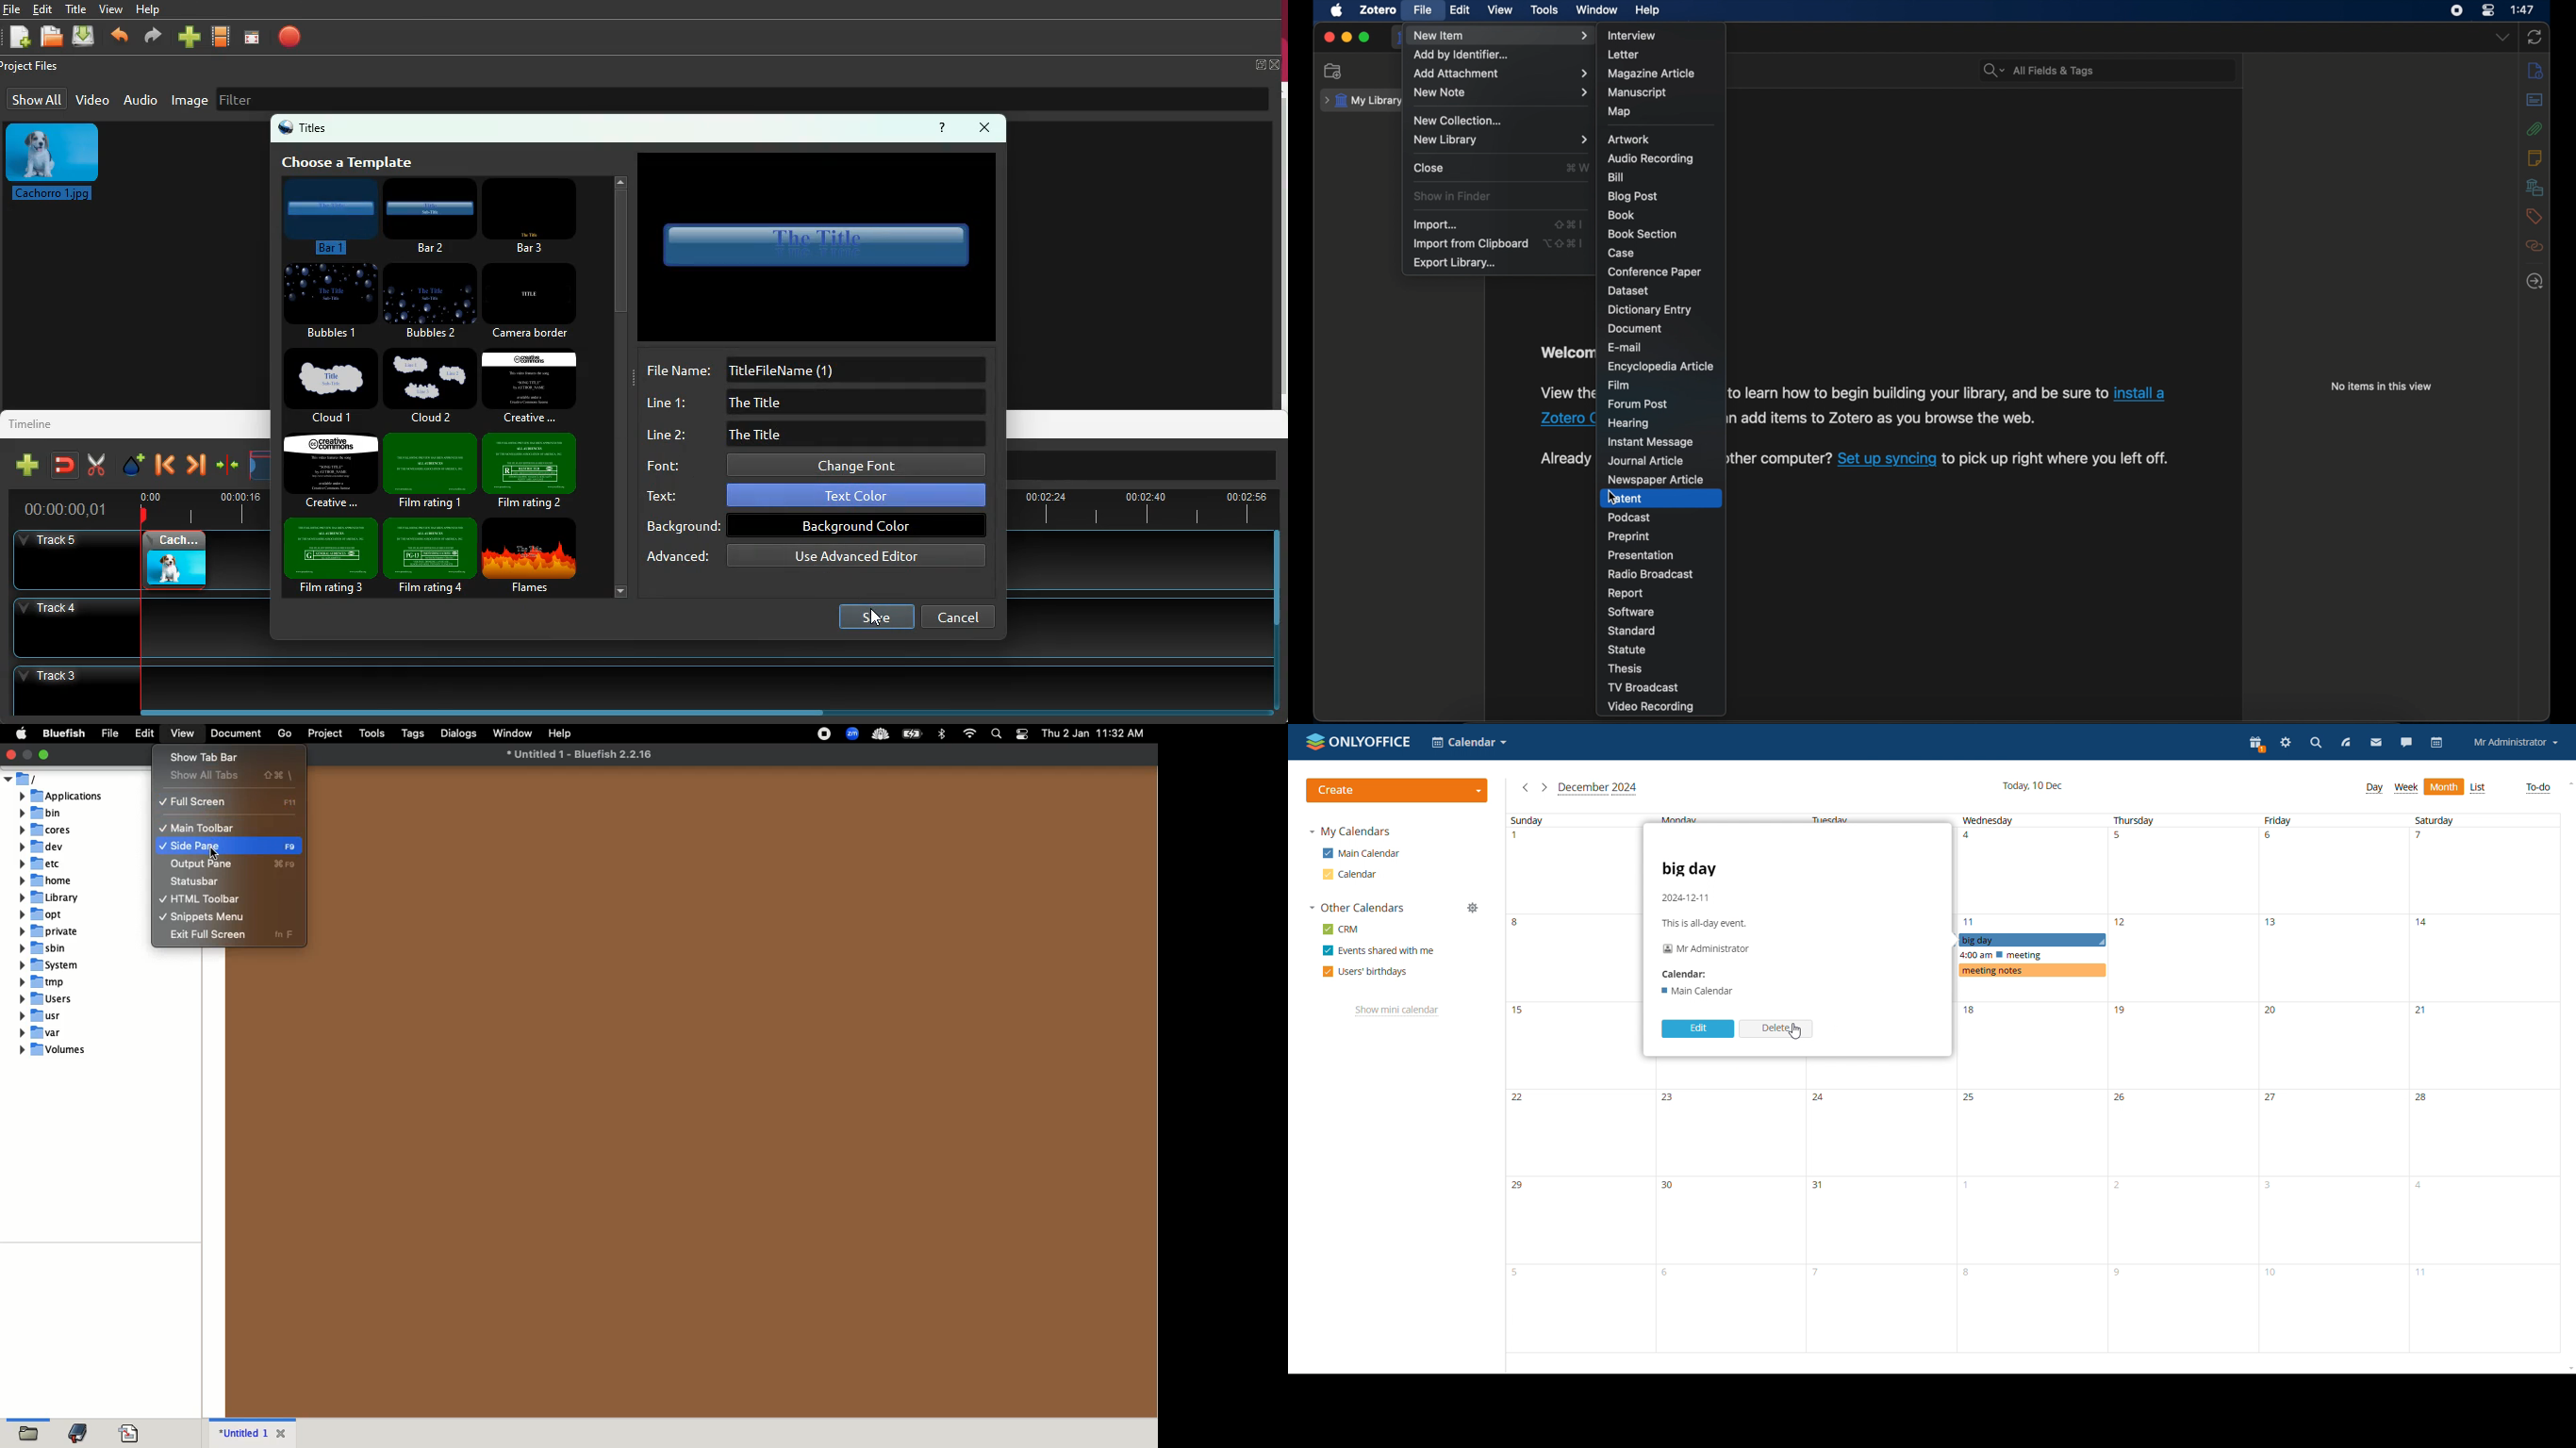  What do you see at coordinates (1655, 272) in the screenshot?
I see `conference paper` at bounding box center [1655, 272].